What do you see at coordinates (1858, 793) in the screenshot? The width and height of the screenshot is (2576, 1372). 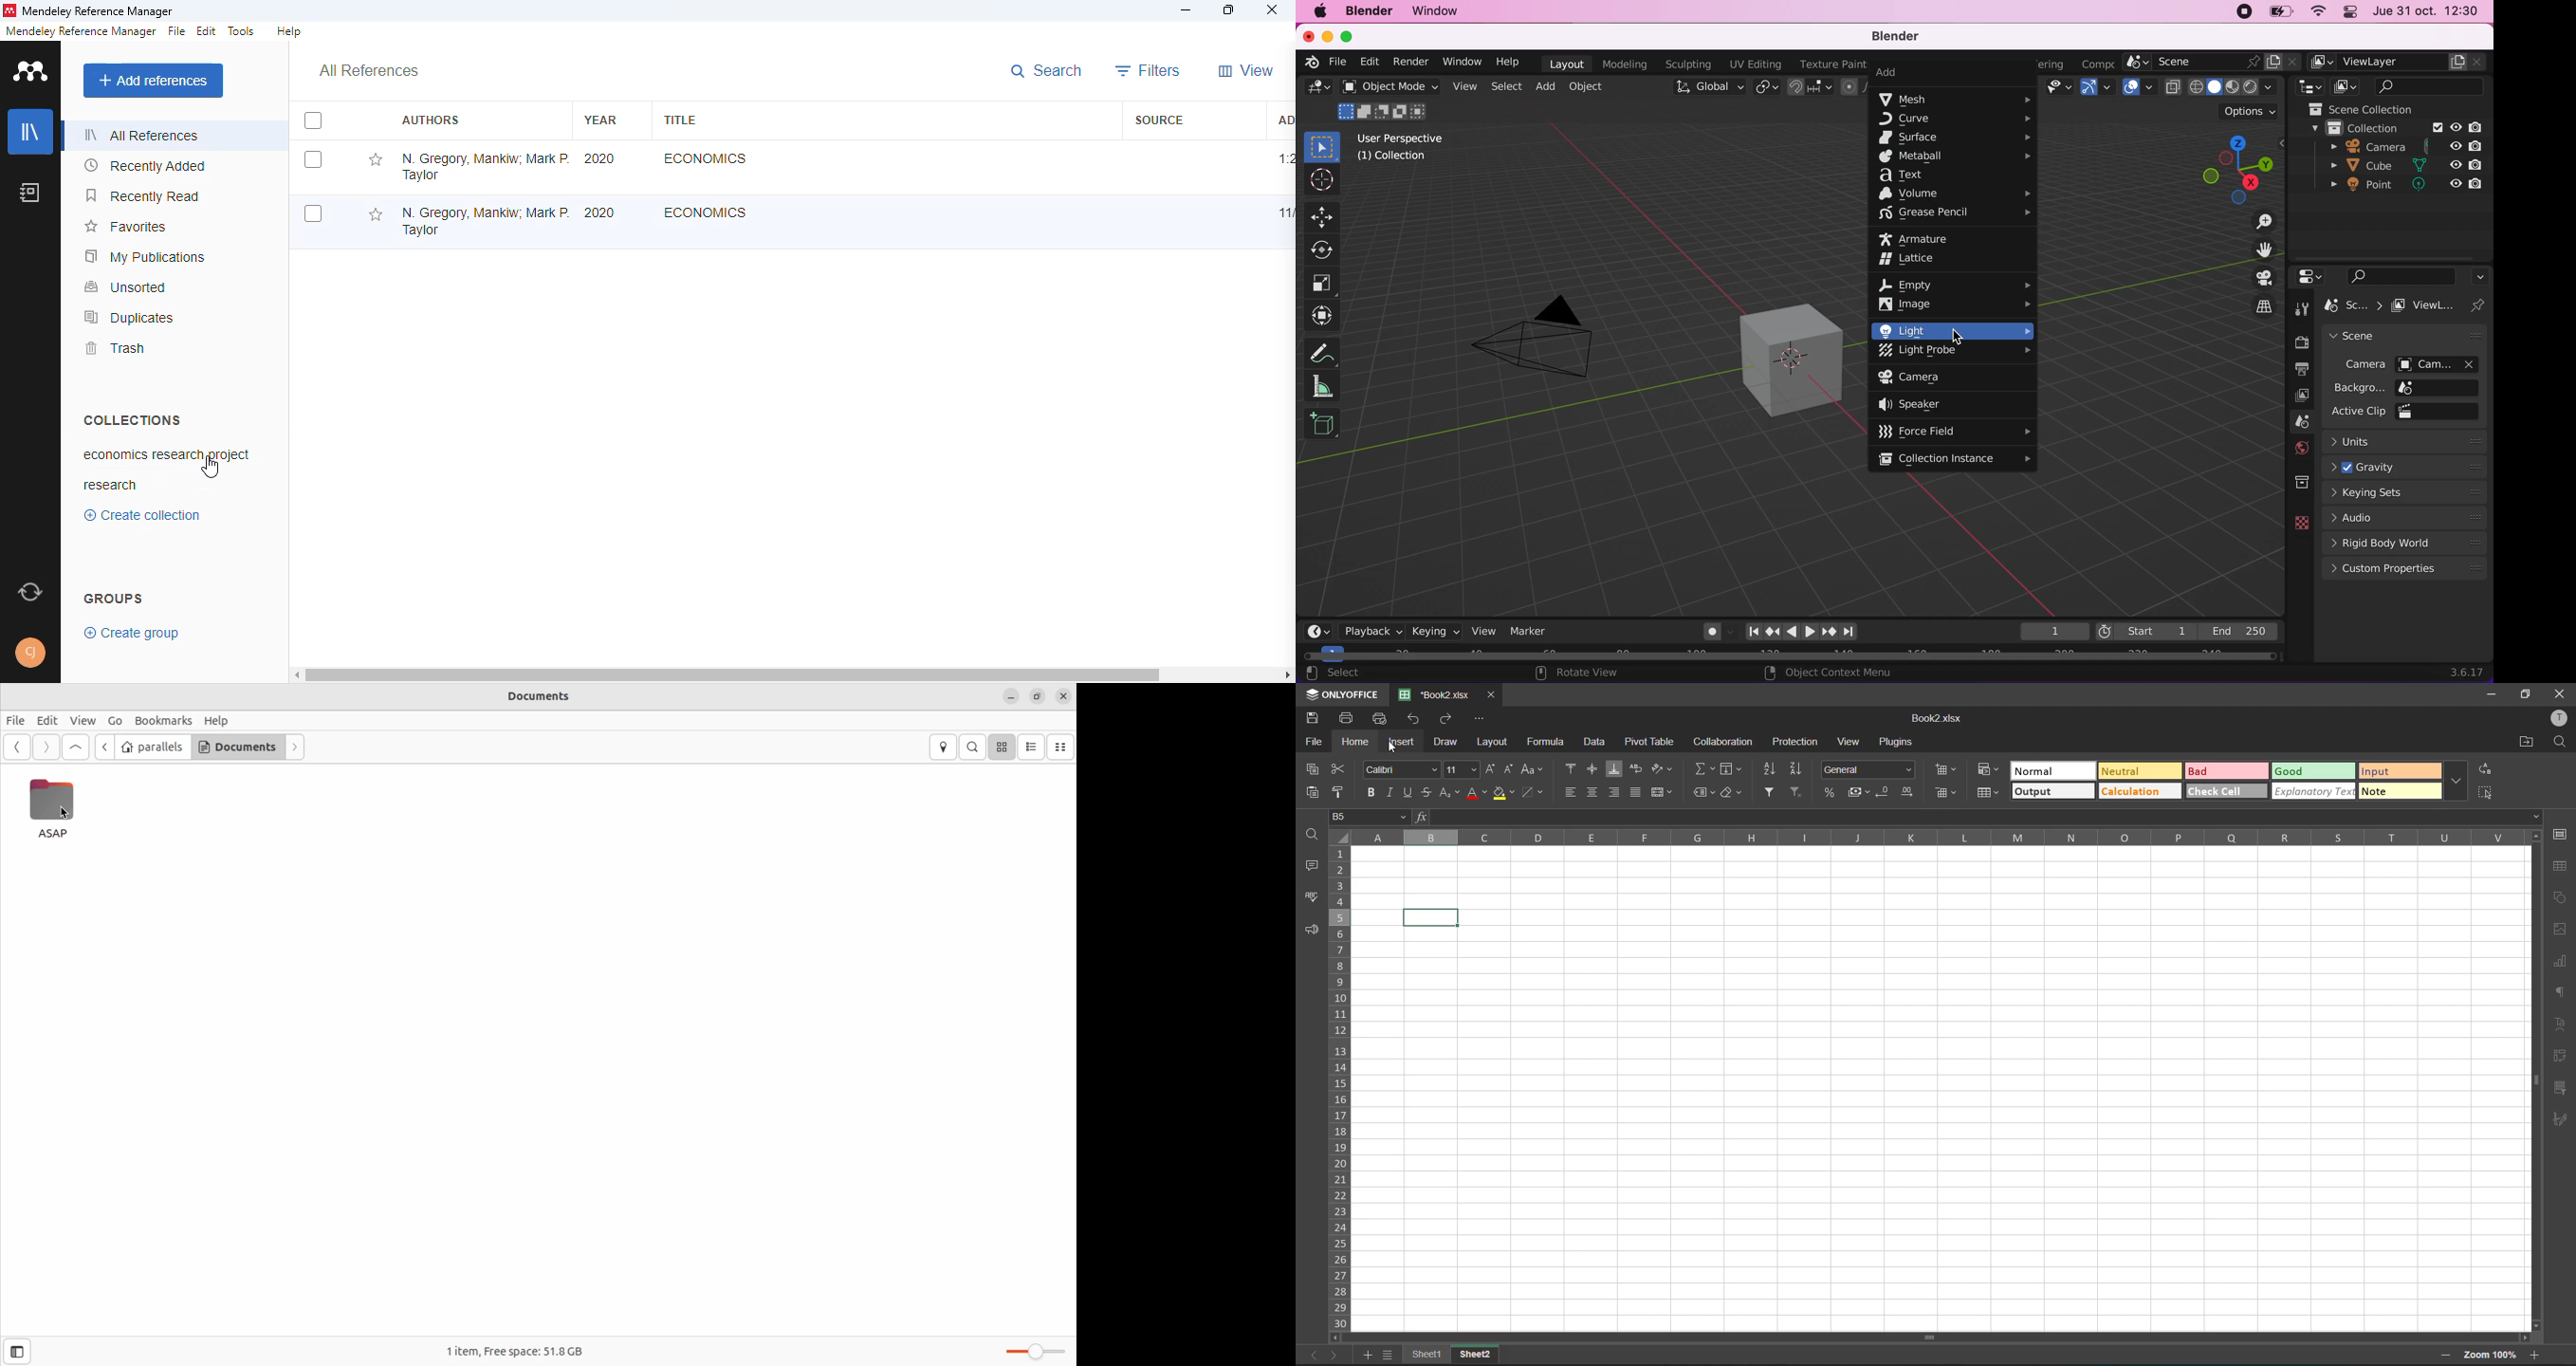 I see `accounting` at bounding box center [1858, 793].